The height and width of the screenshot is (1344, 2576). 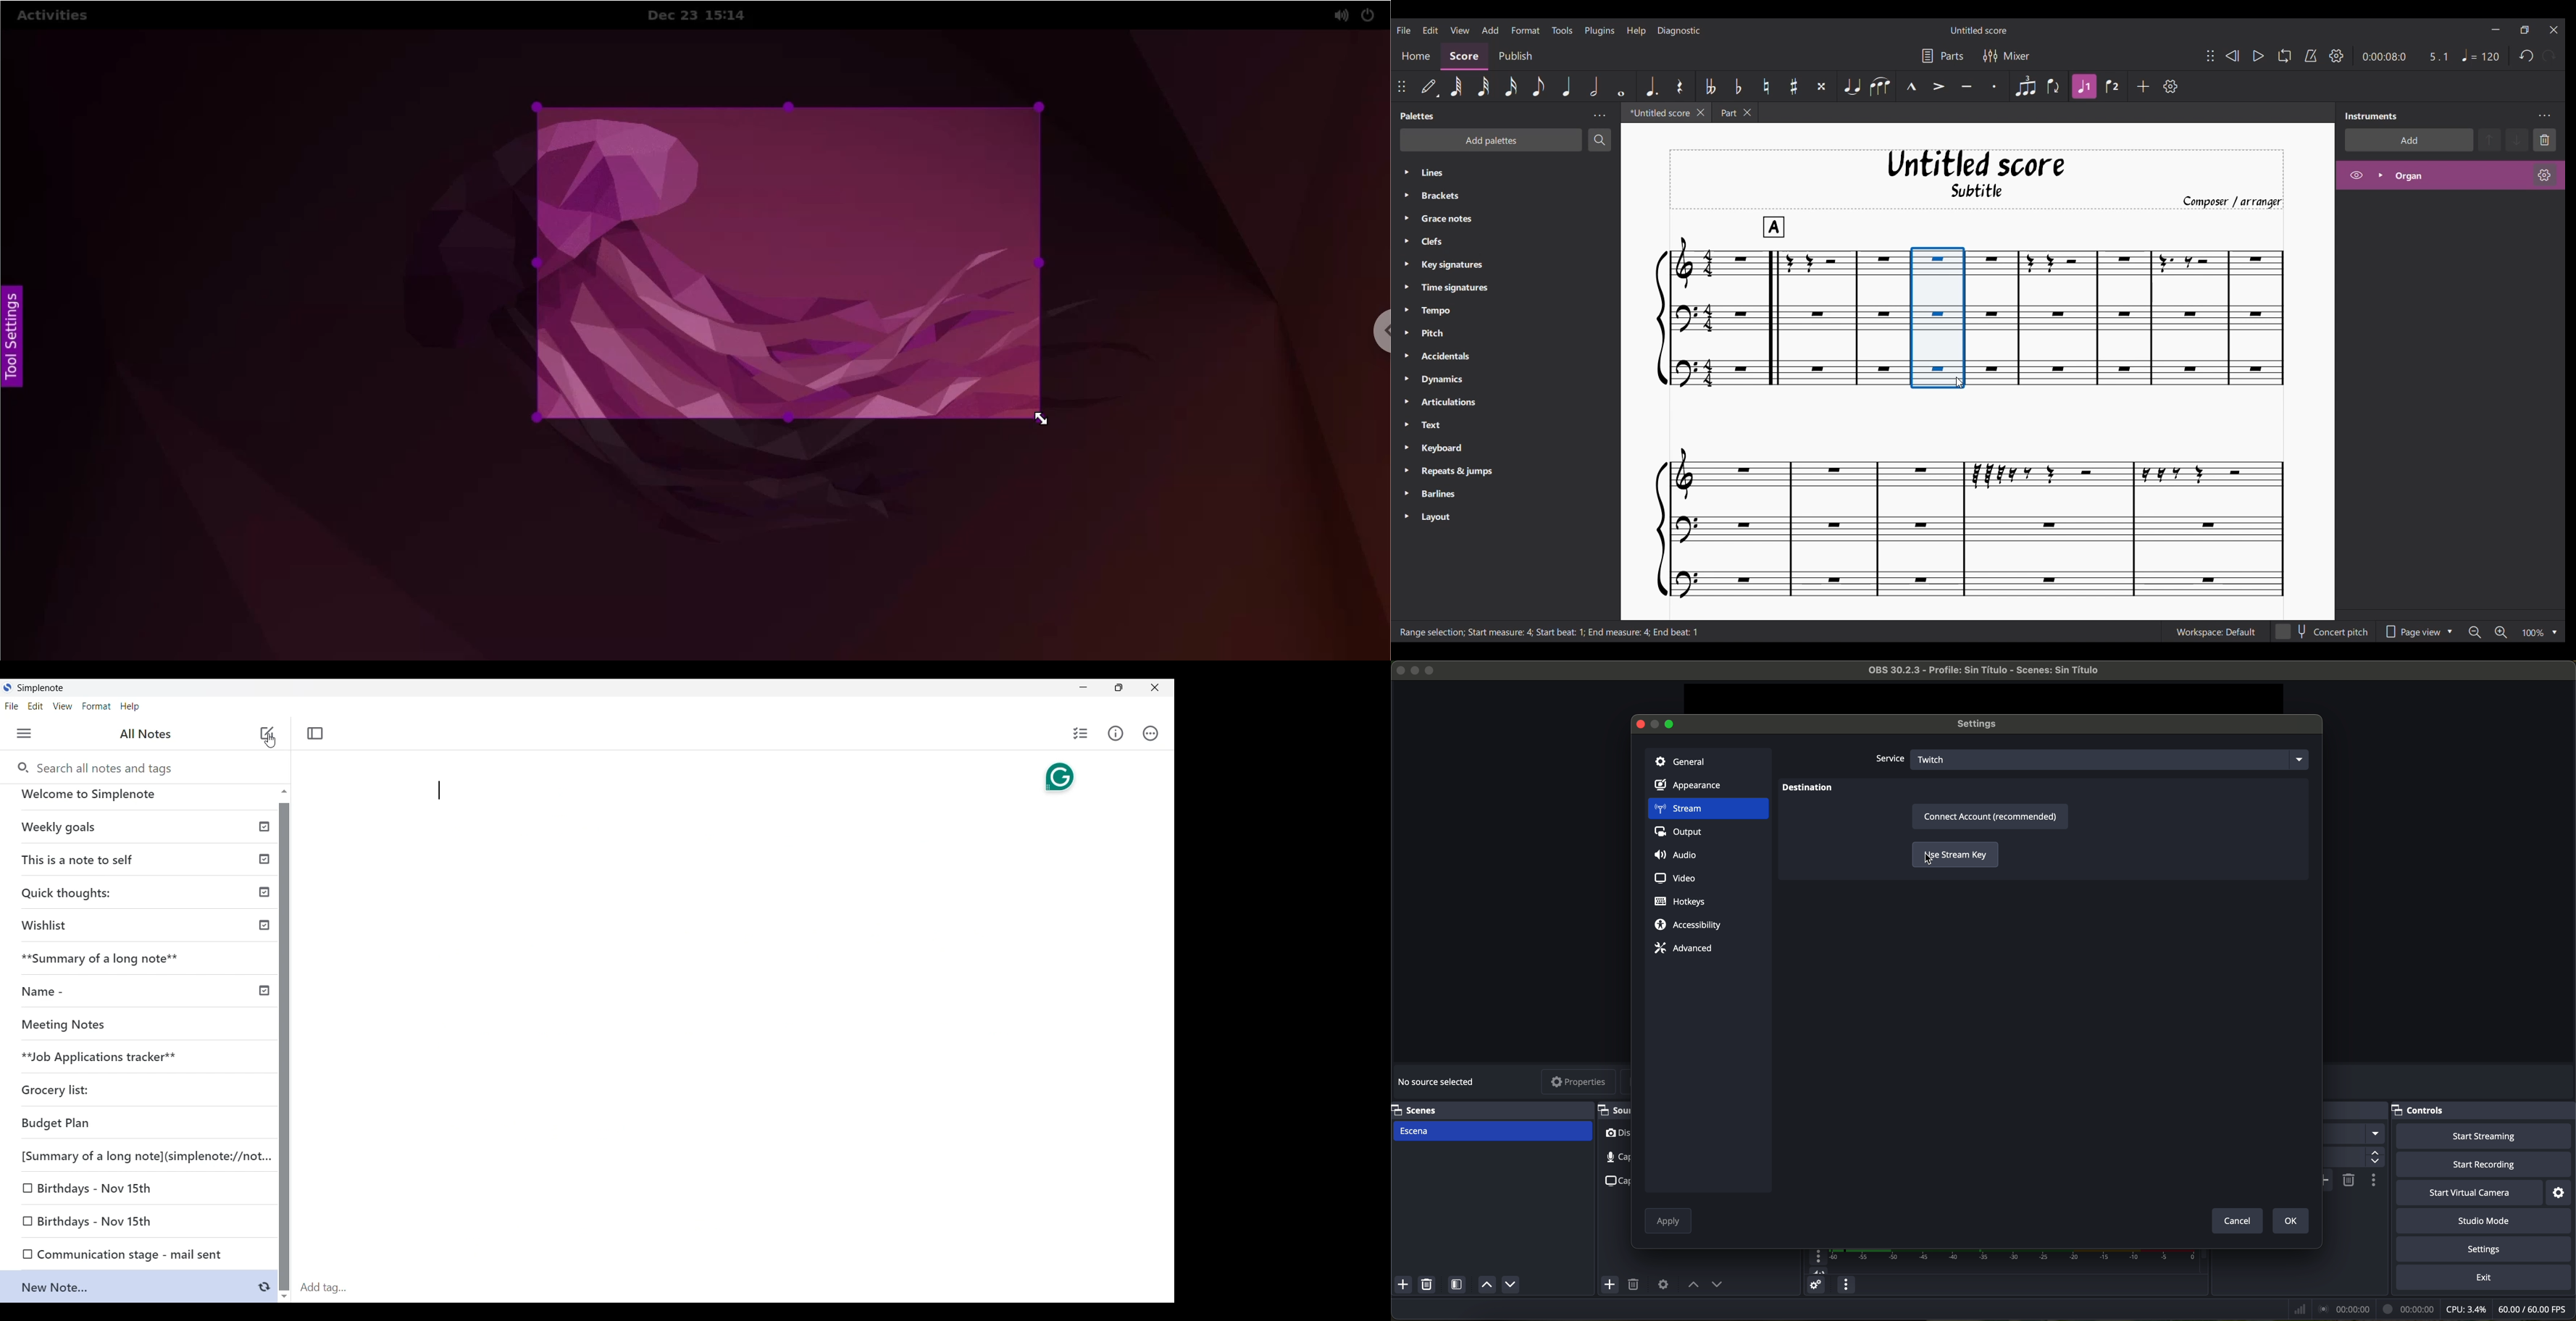 What do you see at coordinates (2486, 1251) in the screenshot?
I see `settings` at bounding box center [2486, 1251].